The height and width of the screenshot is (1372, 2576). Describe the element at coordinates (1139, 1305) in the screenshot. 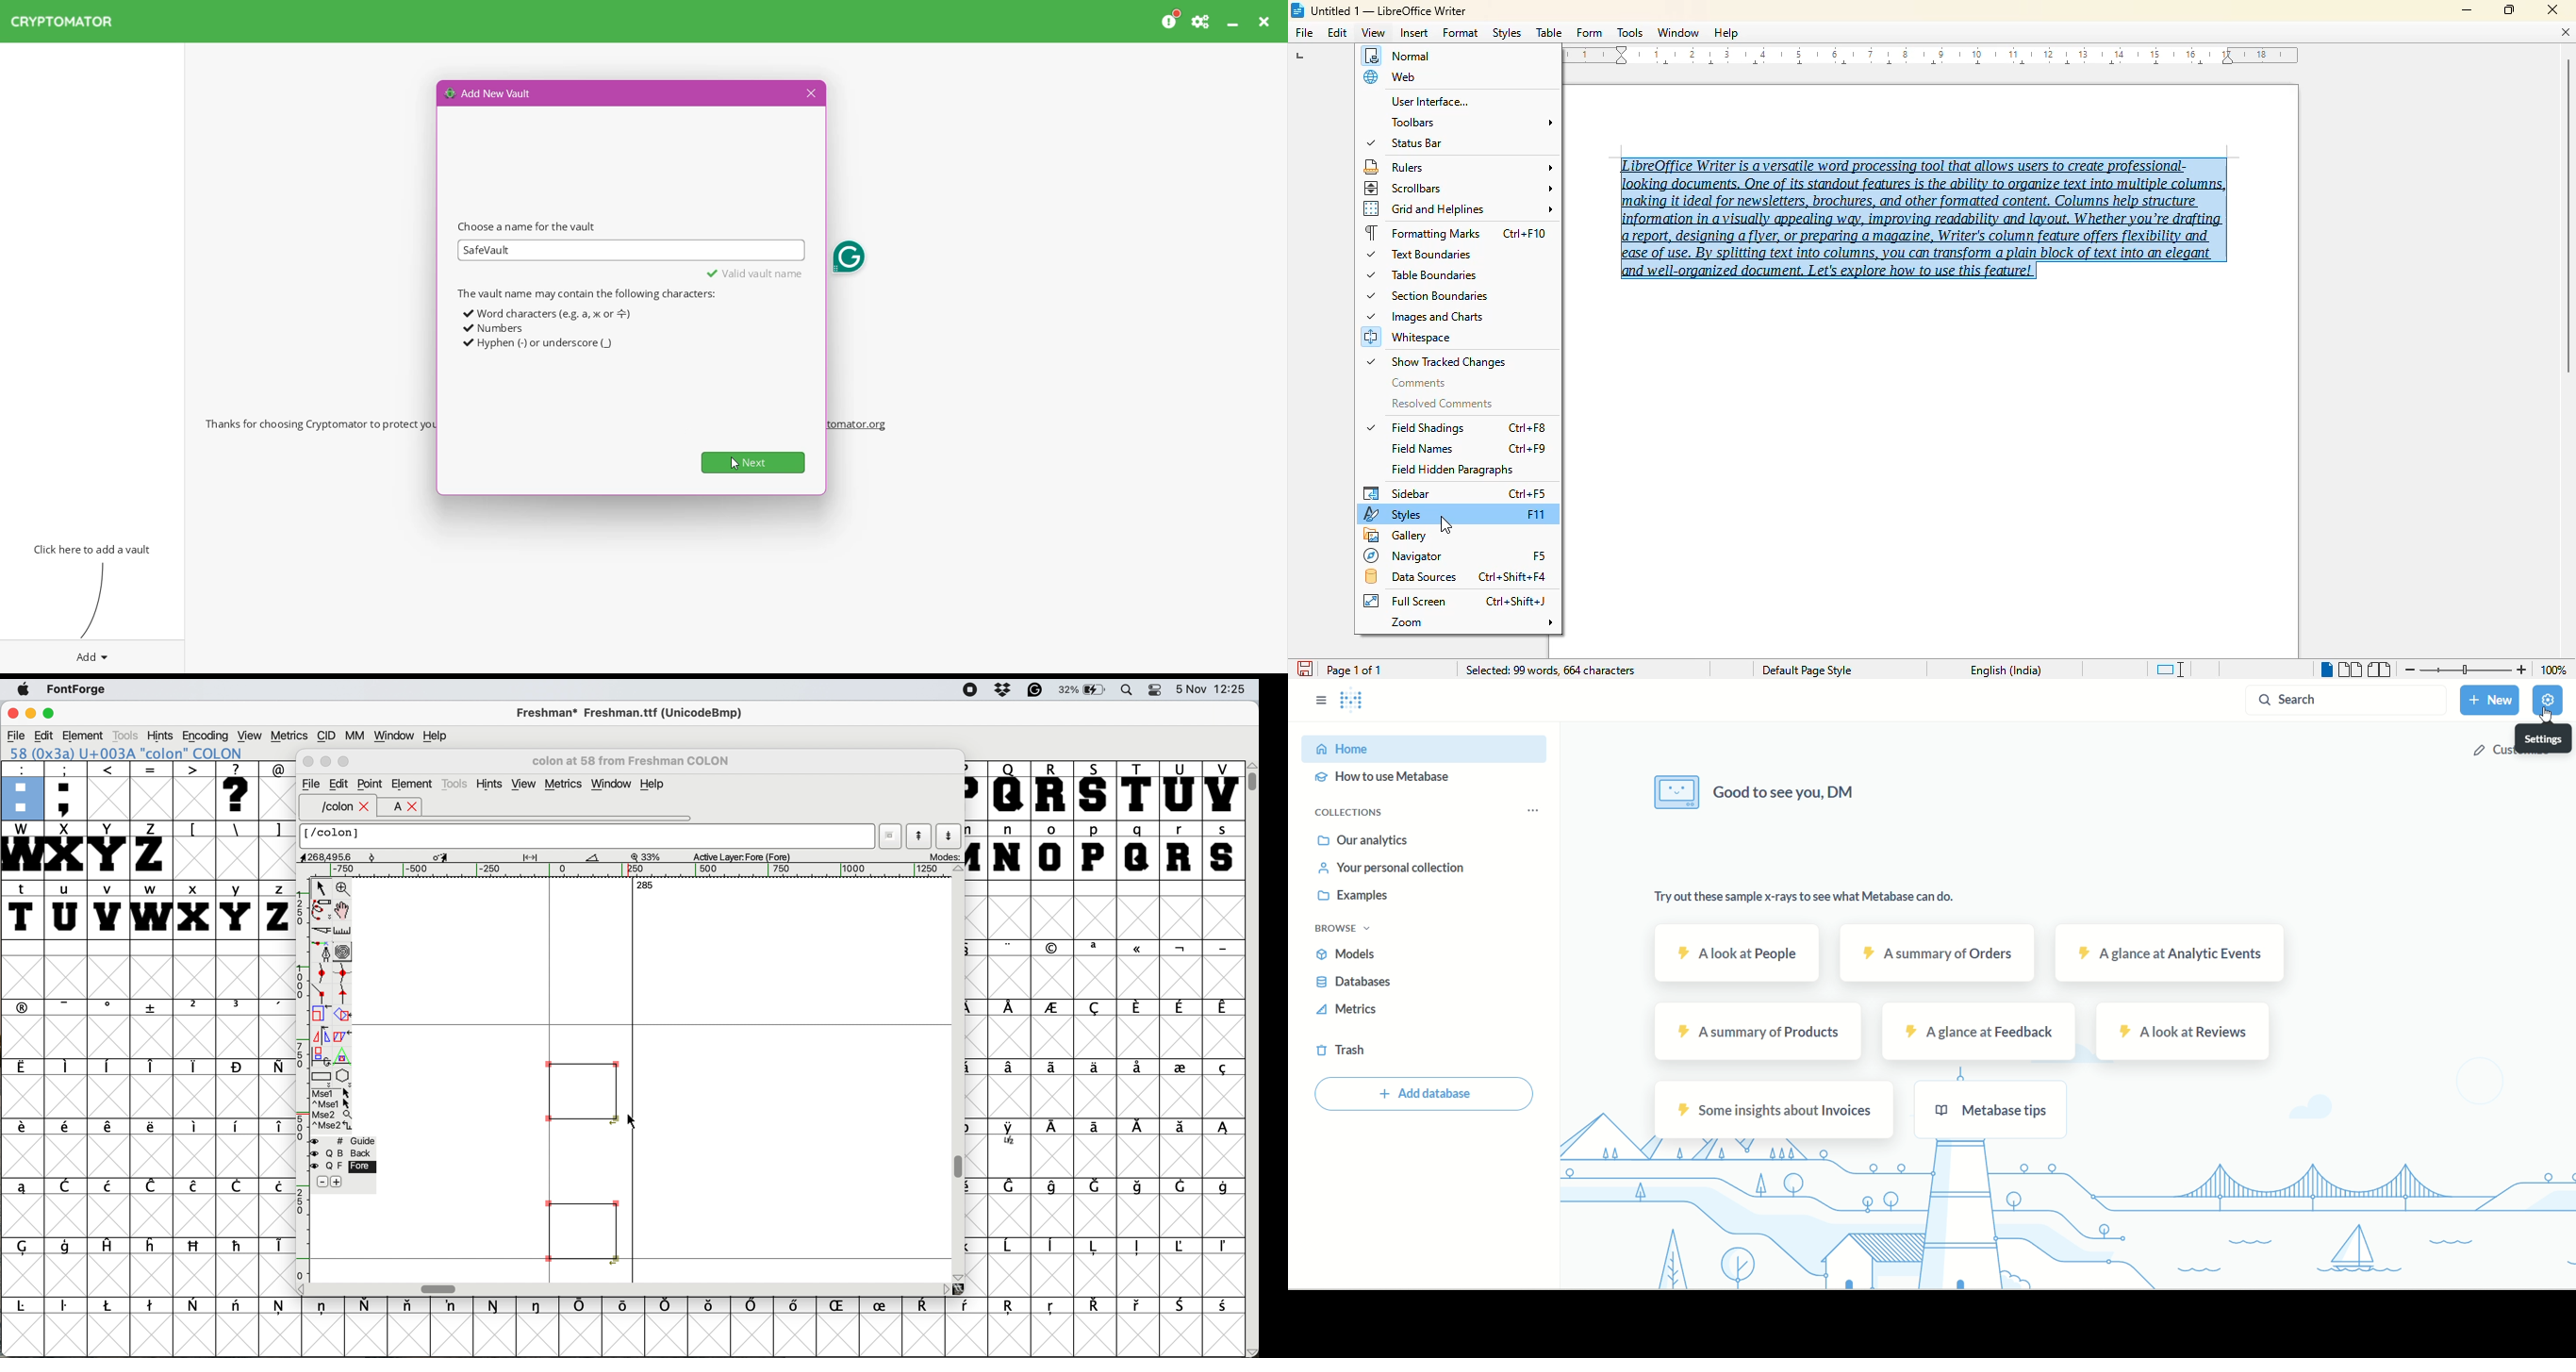

I see `symbol` at that location.